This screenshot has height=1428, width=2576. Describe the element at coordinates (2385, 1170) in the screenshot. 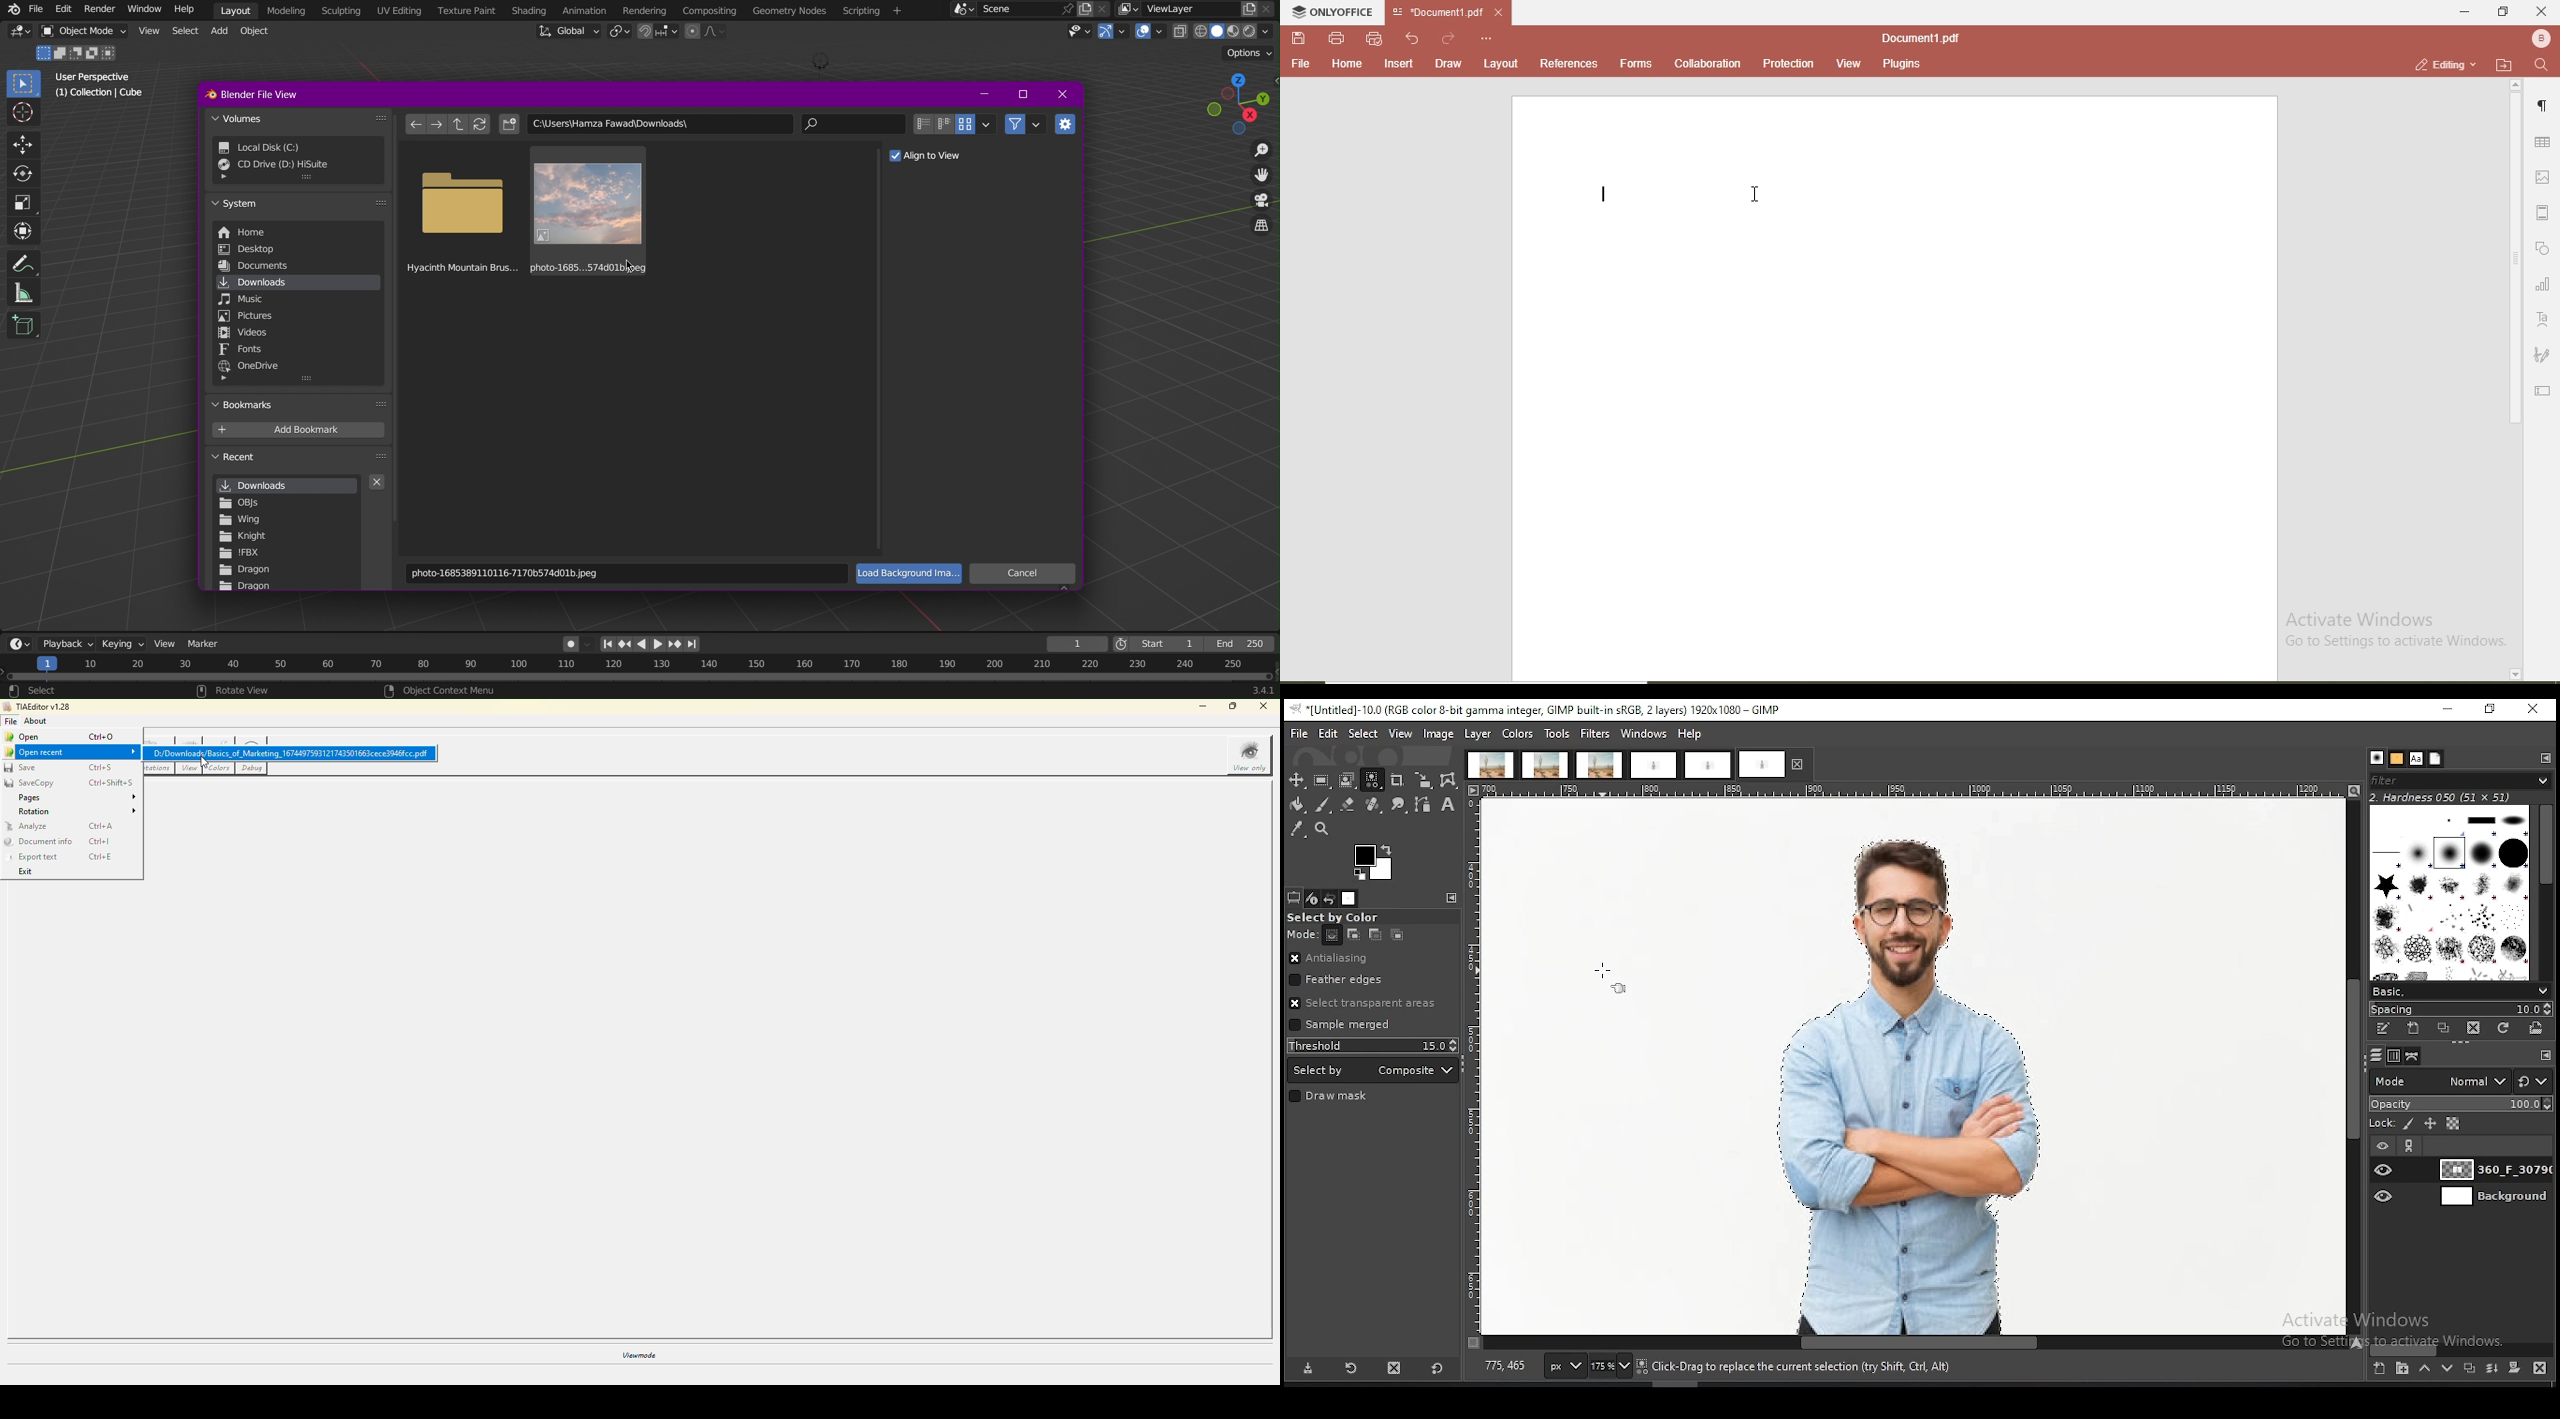

I see `layer visibility on/off` at that location.